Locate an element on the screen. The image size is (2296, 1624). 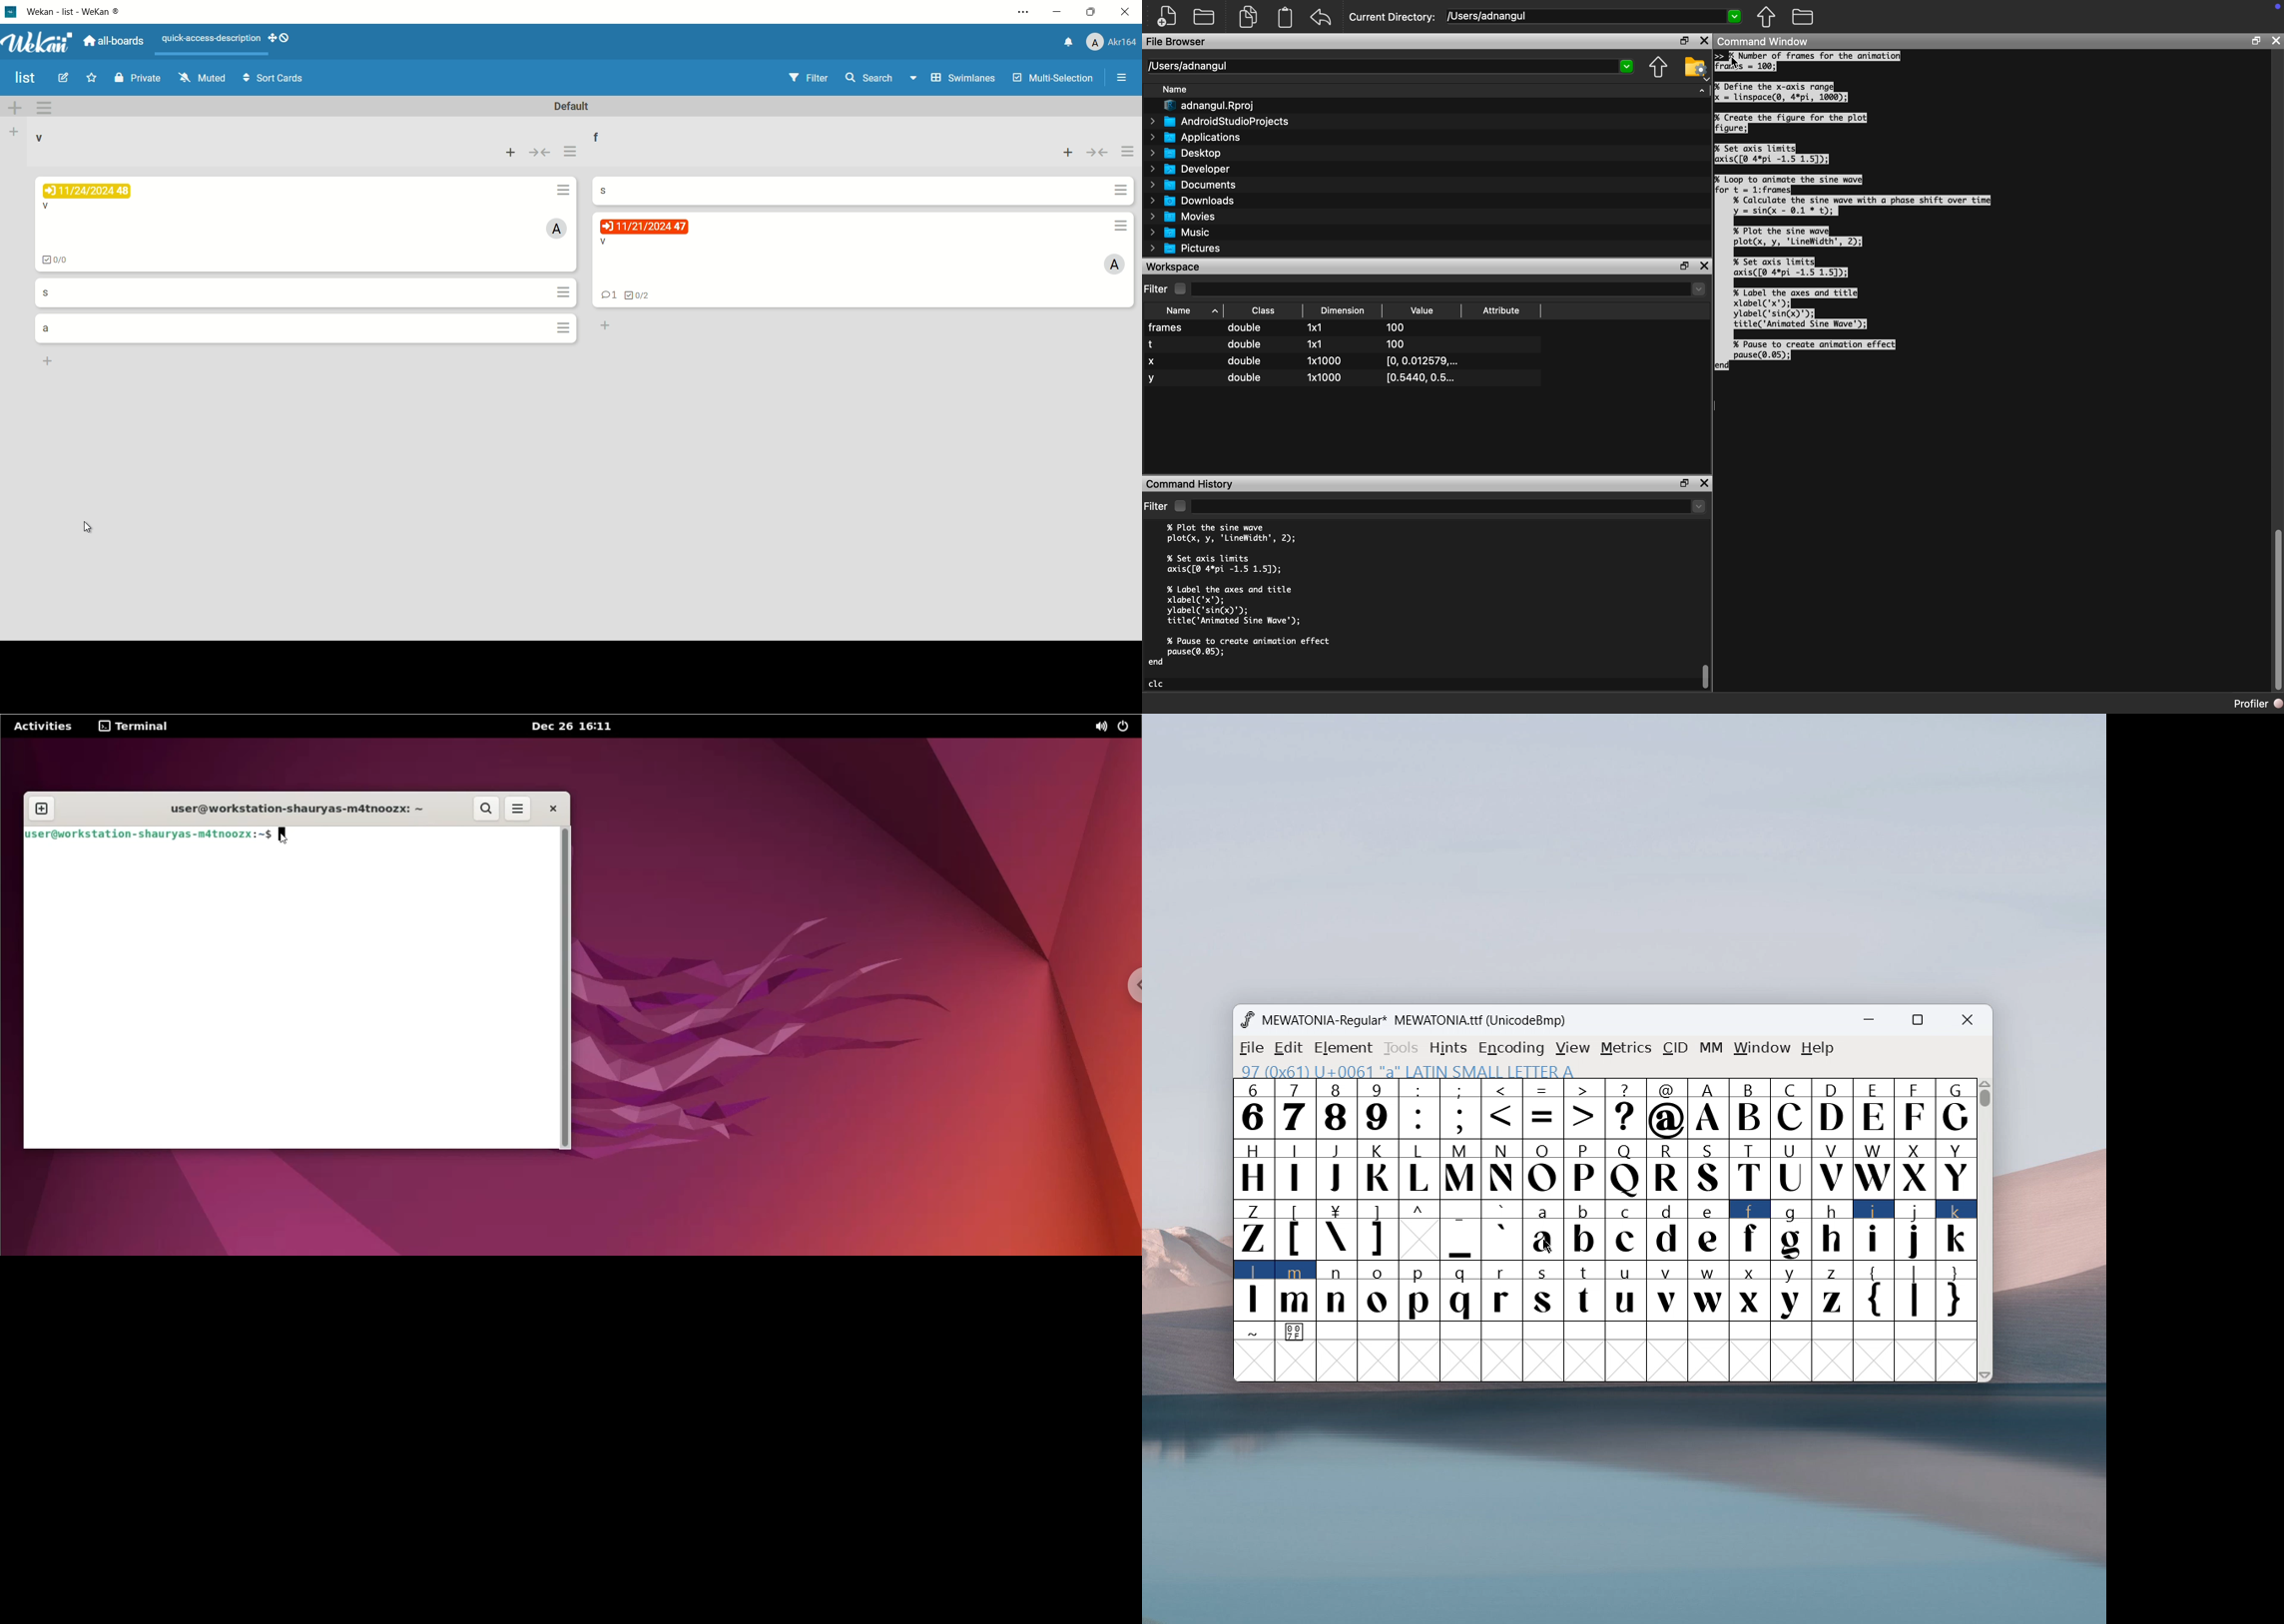
o is located at coordinates (1379, 1293).